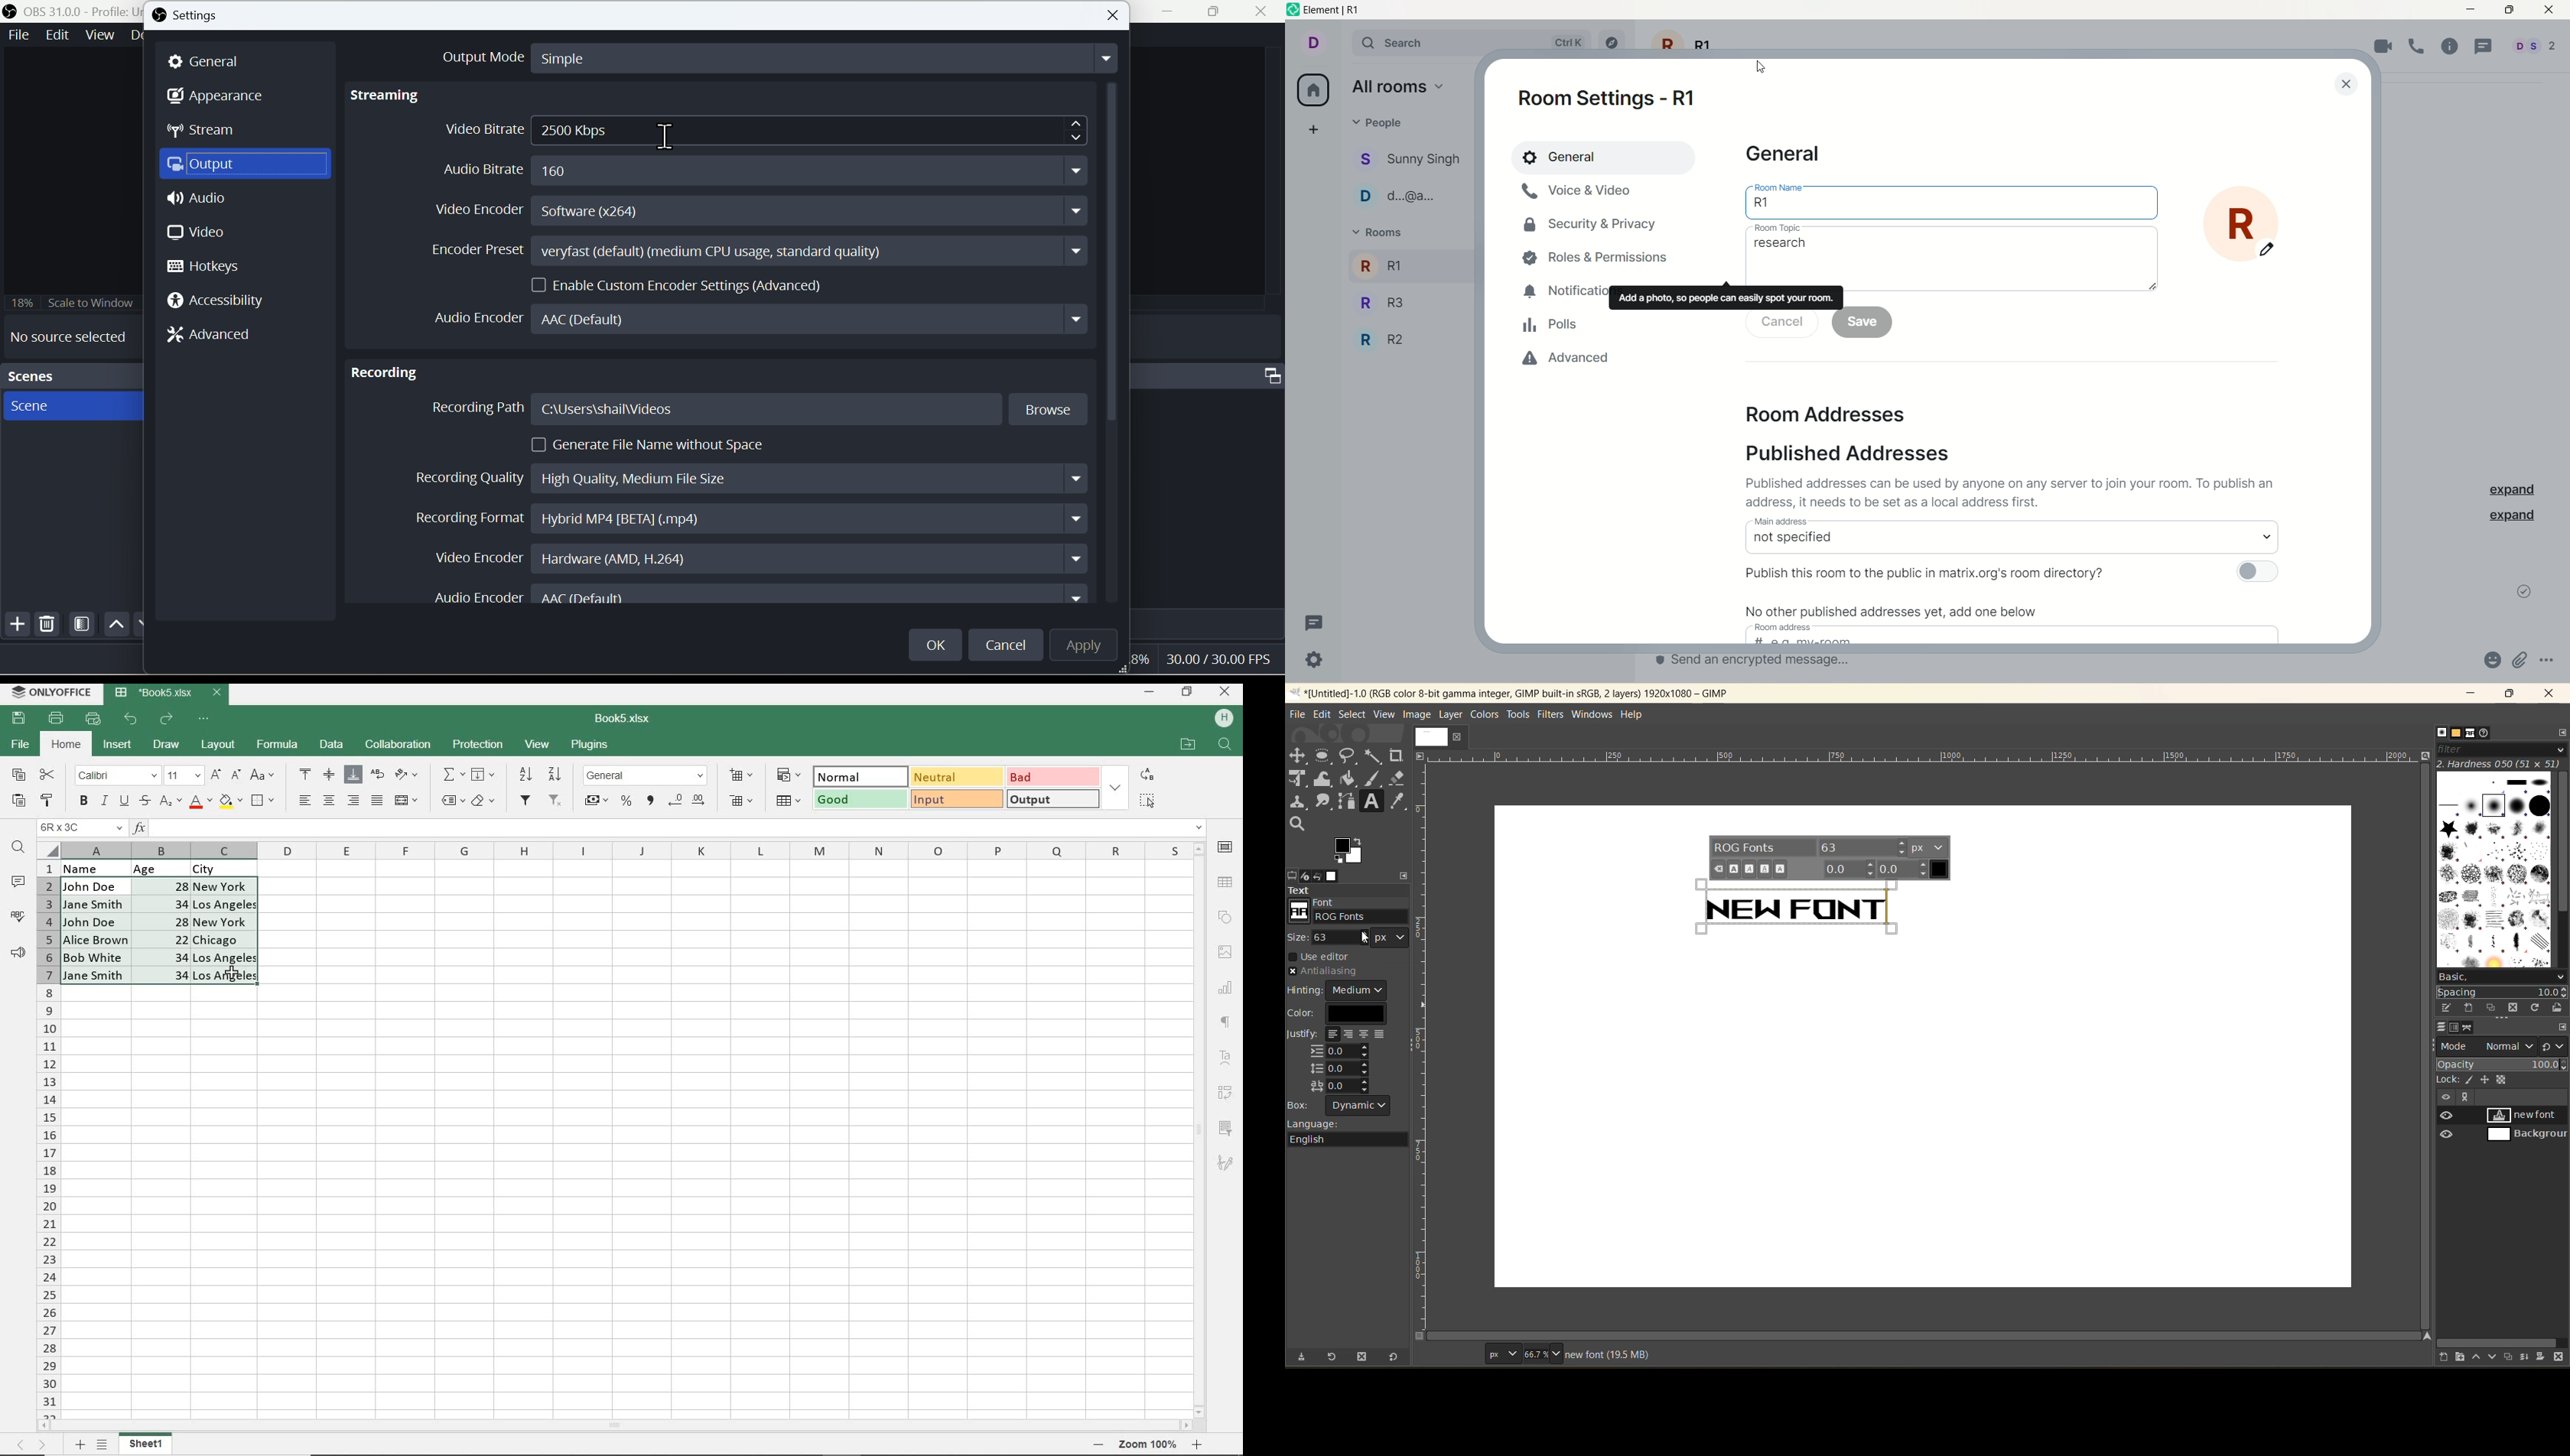  Describe the element at coordinates (329, 774) in the screenshot. I see `ALIGN MIDDLE` at that location.